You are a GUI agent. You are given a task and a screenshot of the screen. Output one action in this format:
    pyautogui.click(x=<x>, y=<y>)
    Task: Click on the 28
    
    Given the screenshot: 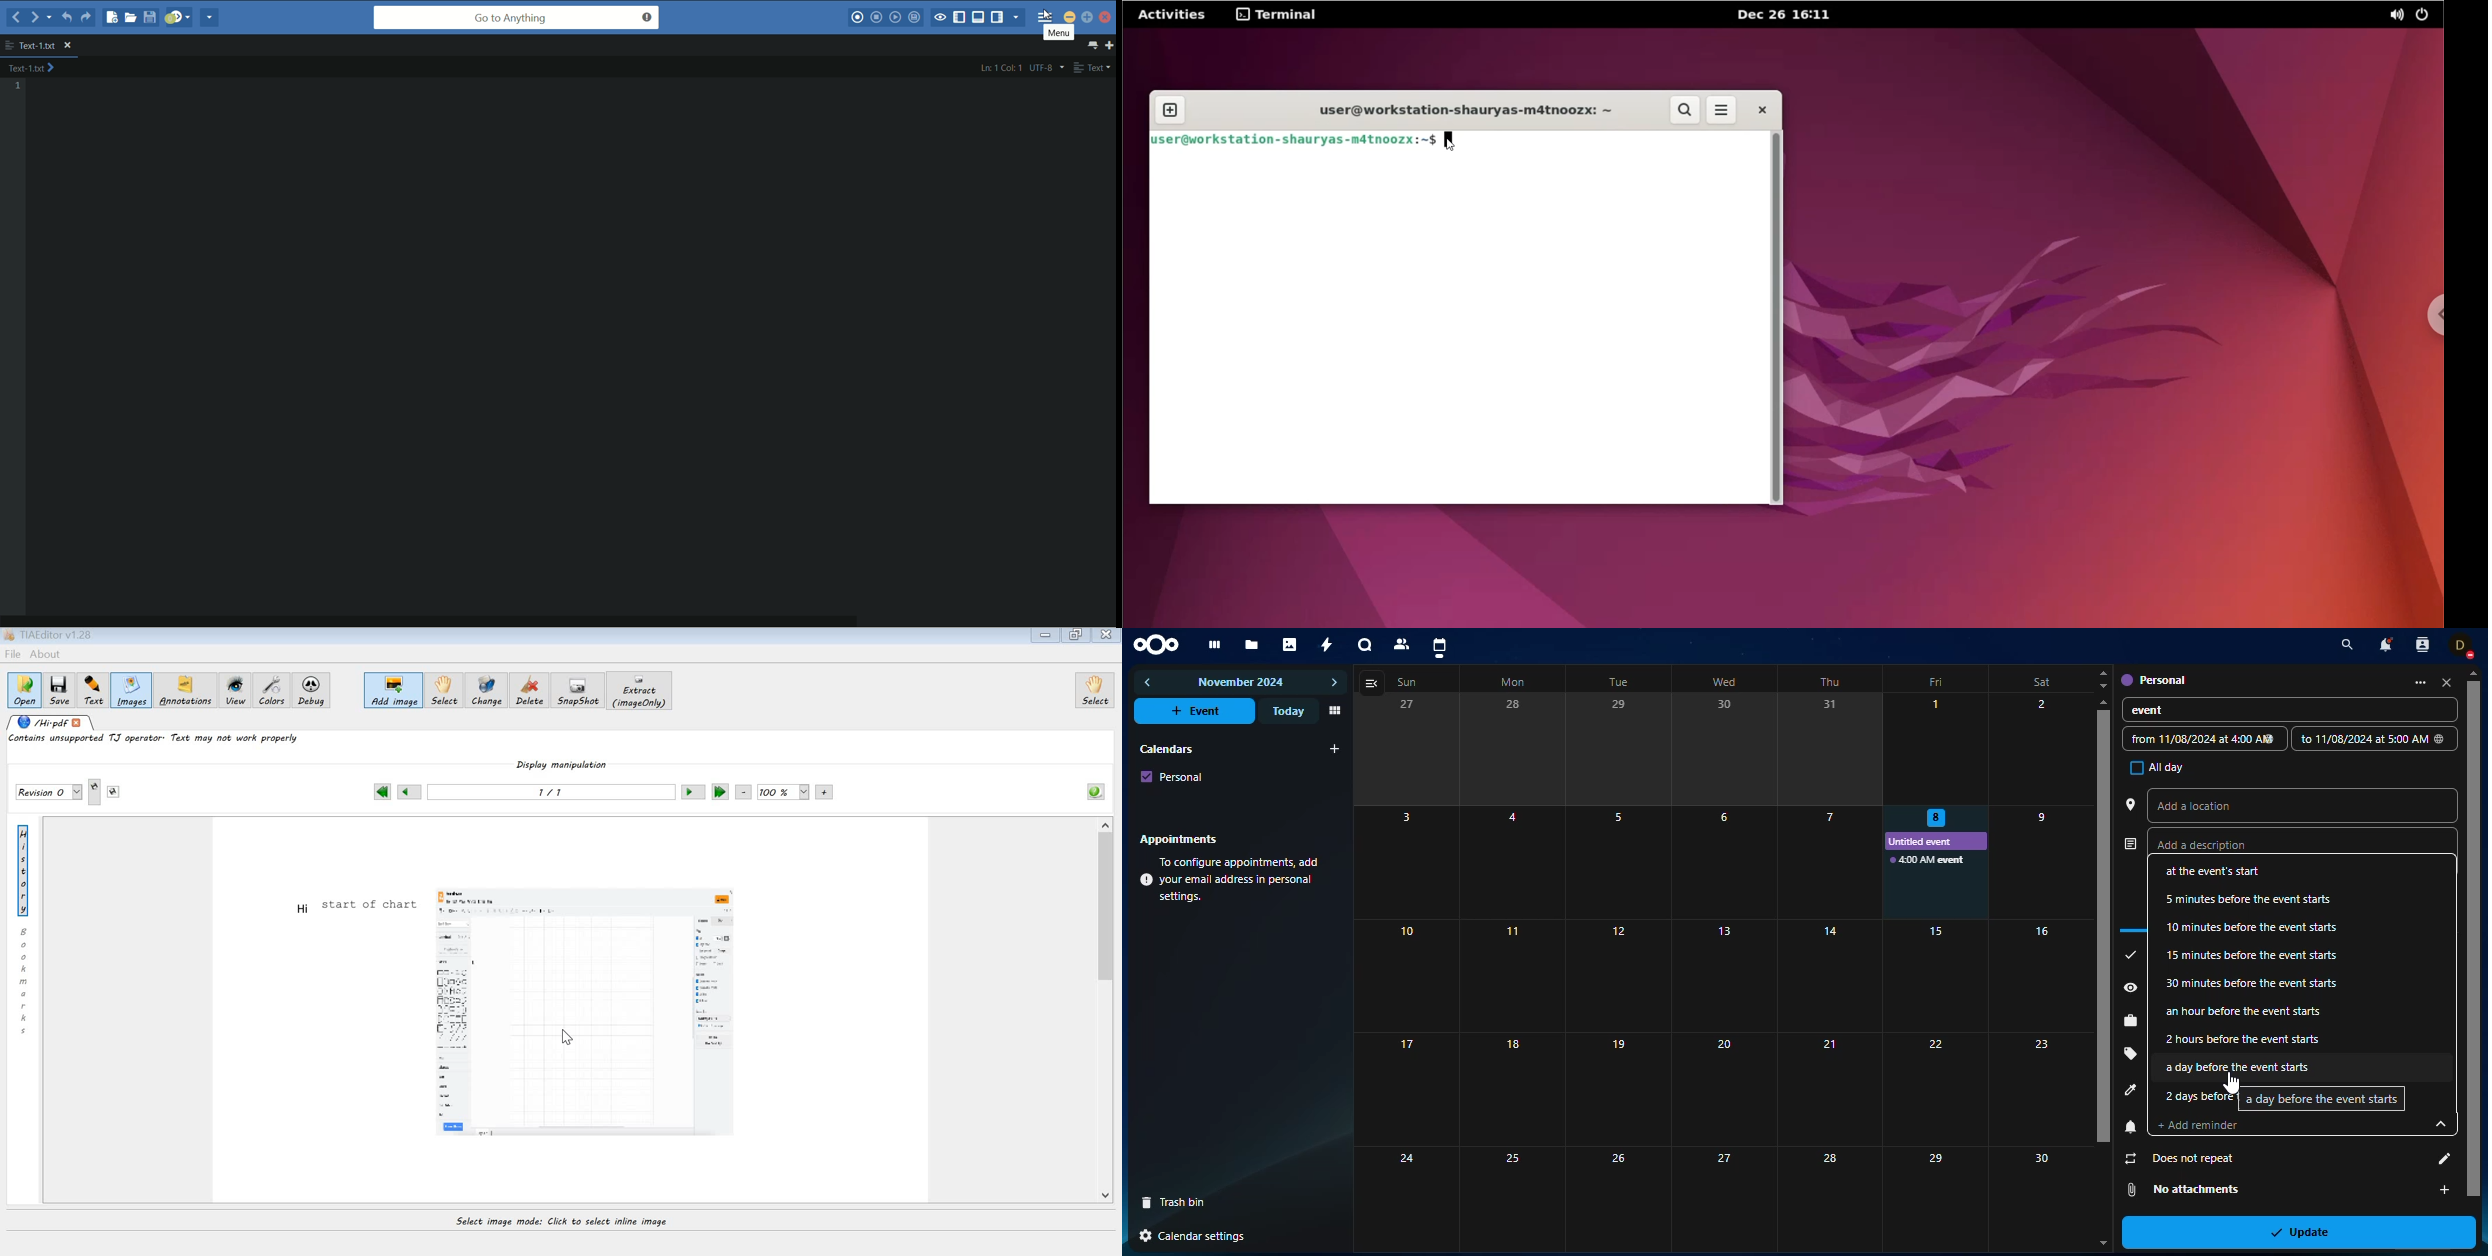 What is the action you would take?
    pyautogui.click(x=1829, y=1198)
    